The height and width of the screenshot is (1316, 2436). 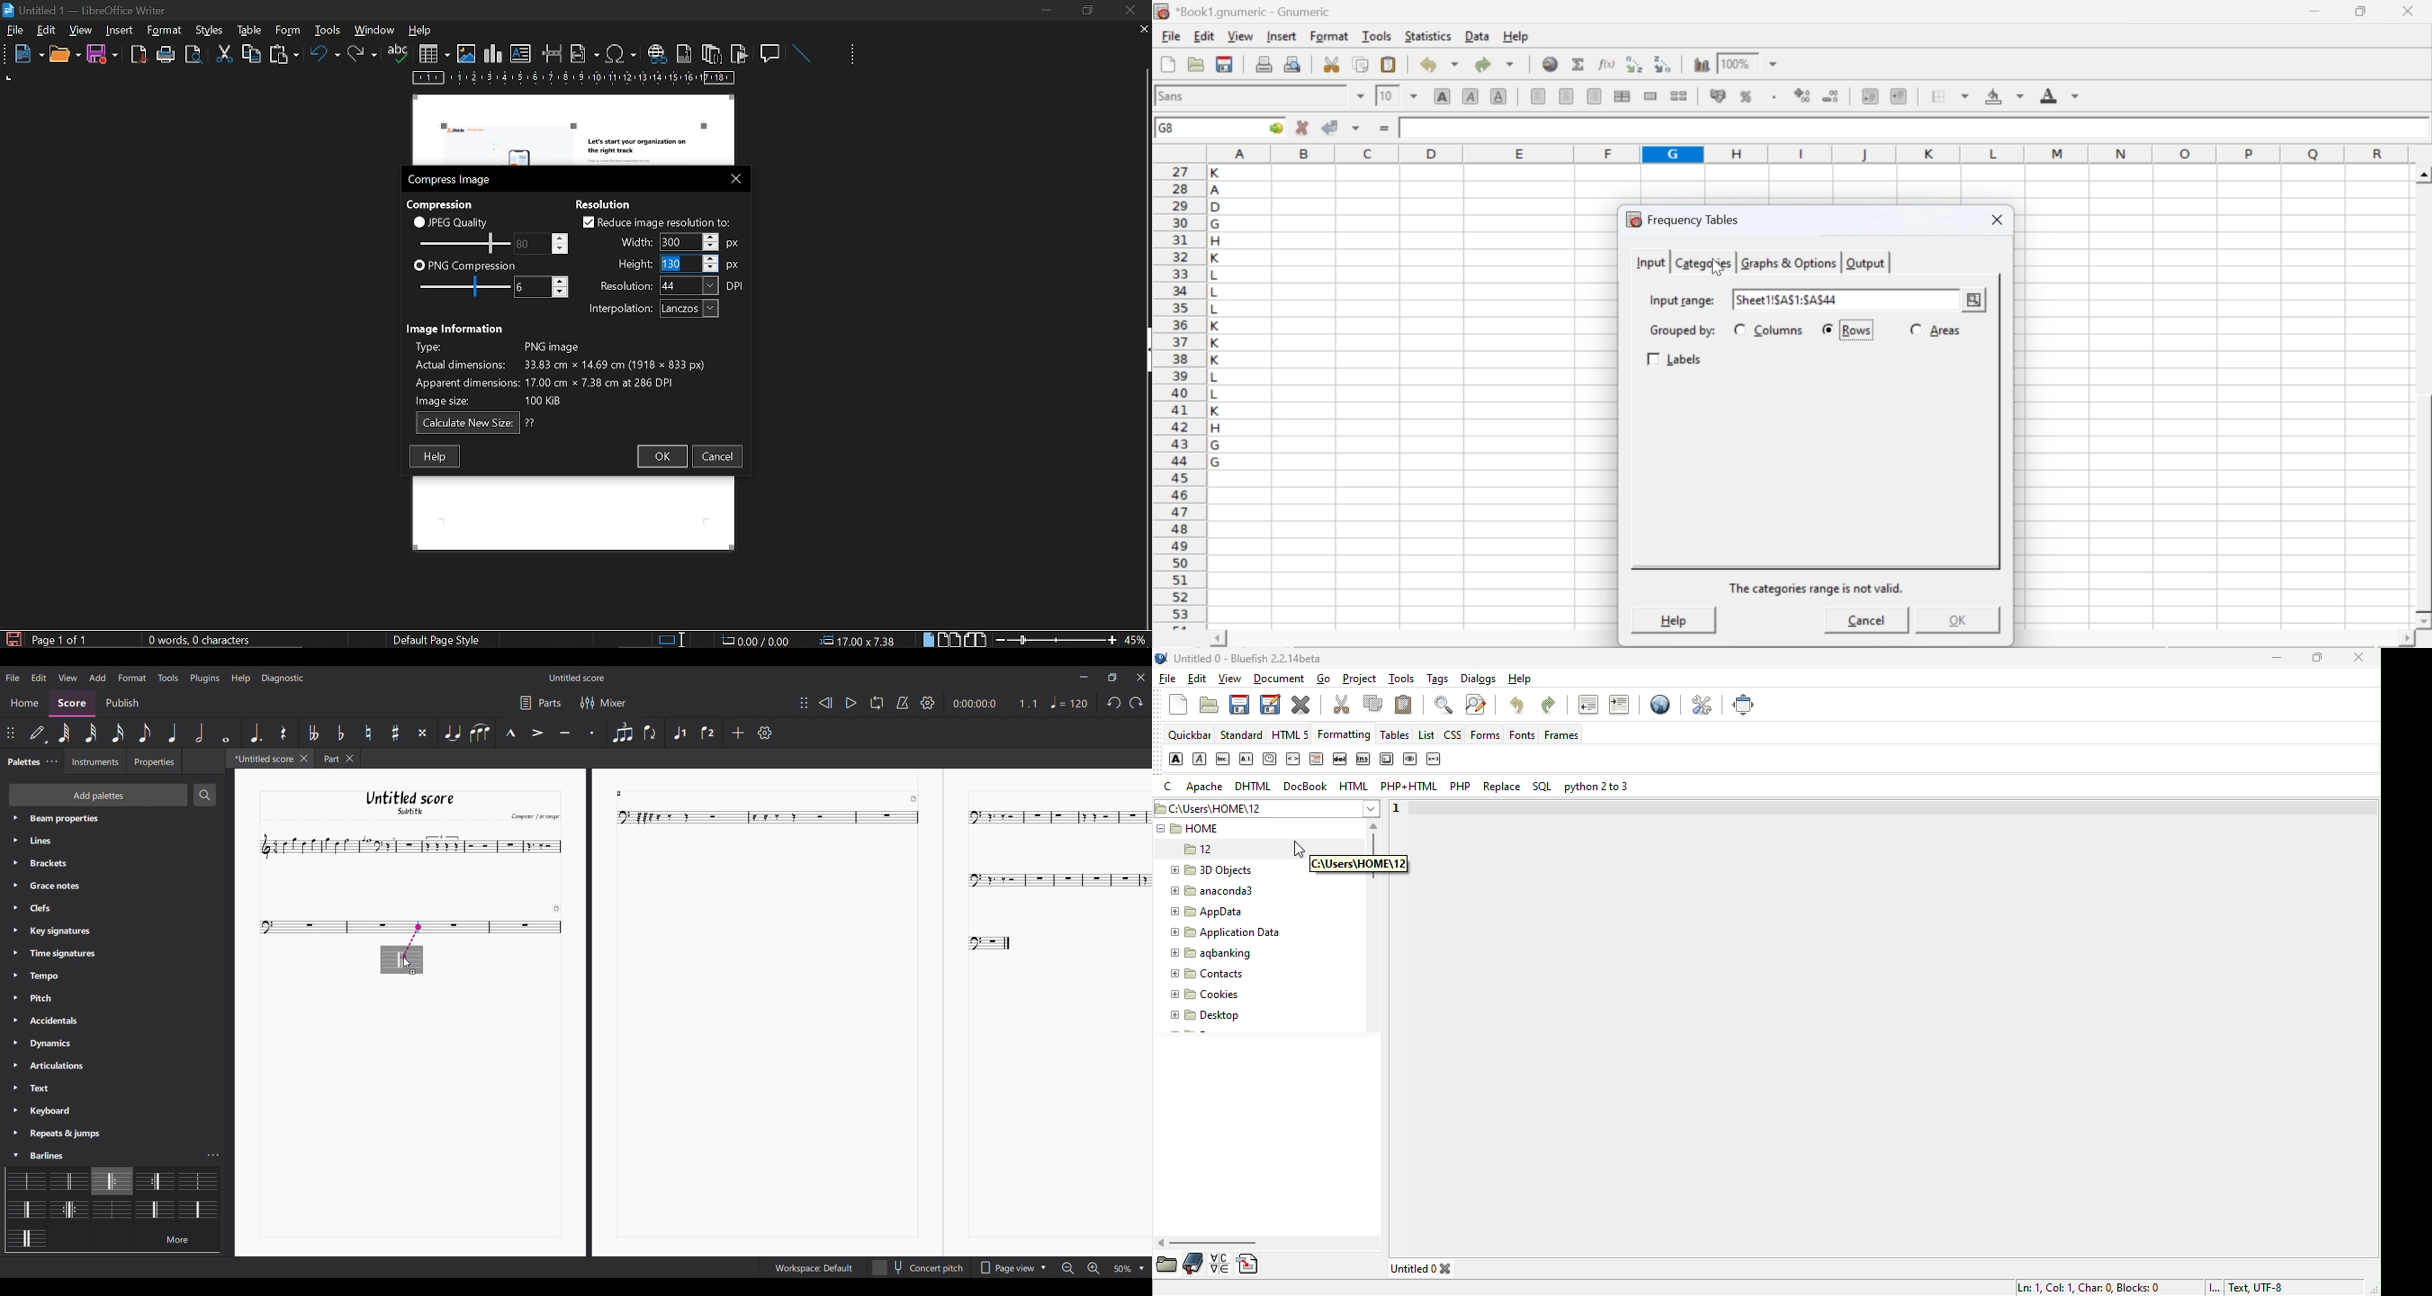 I want to click on Instruments tab, so click(x=93, y=761).